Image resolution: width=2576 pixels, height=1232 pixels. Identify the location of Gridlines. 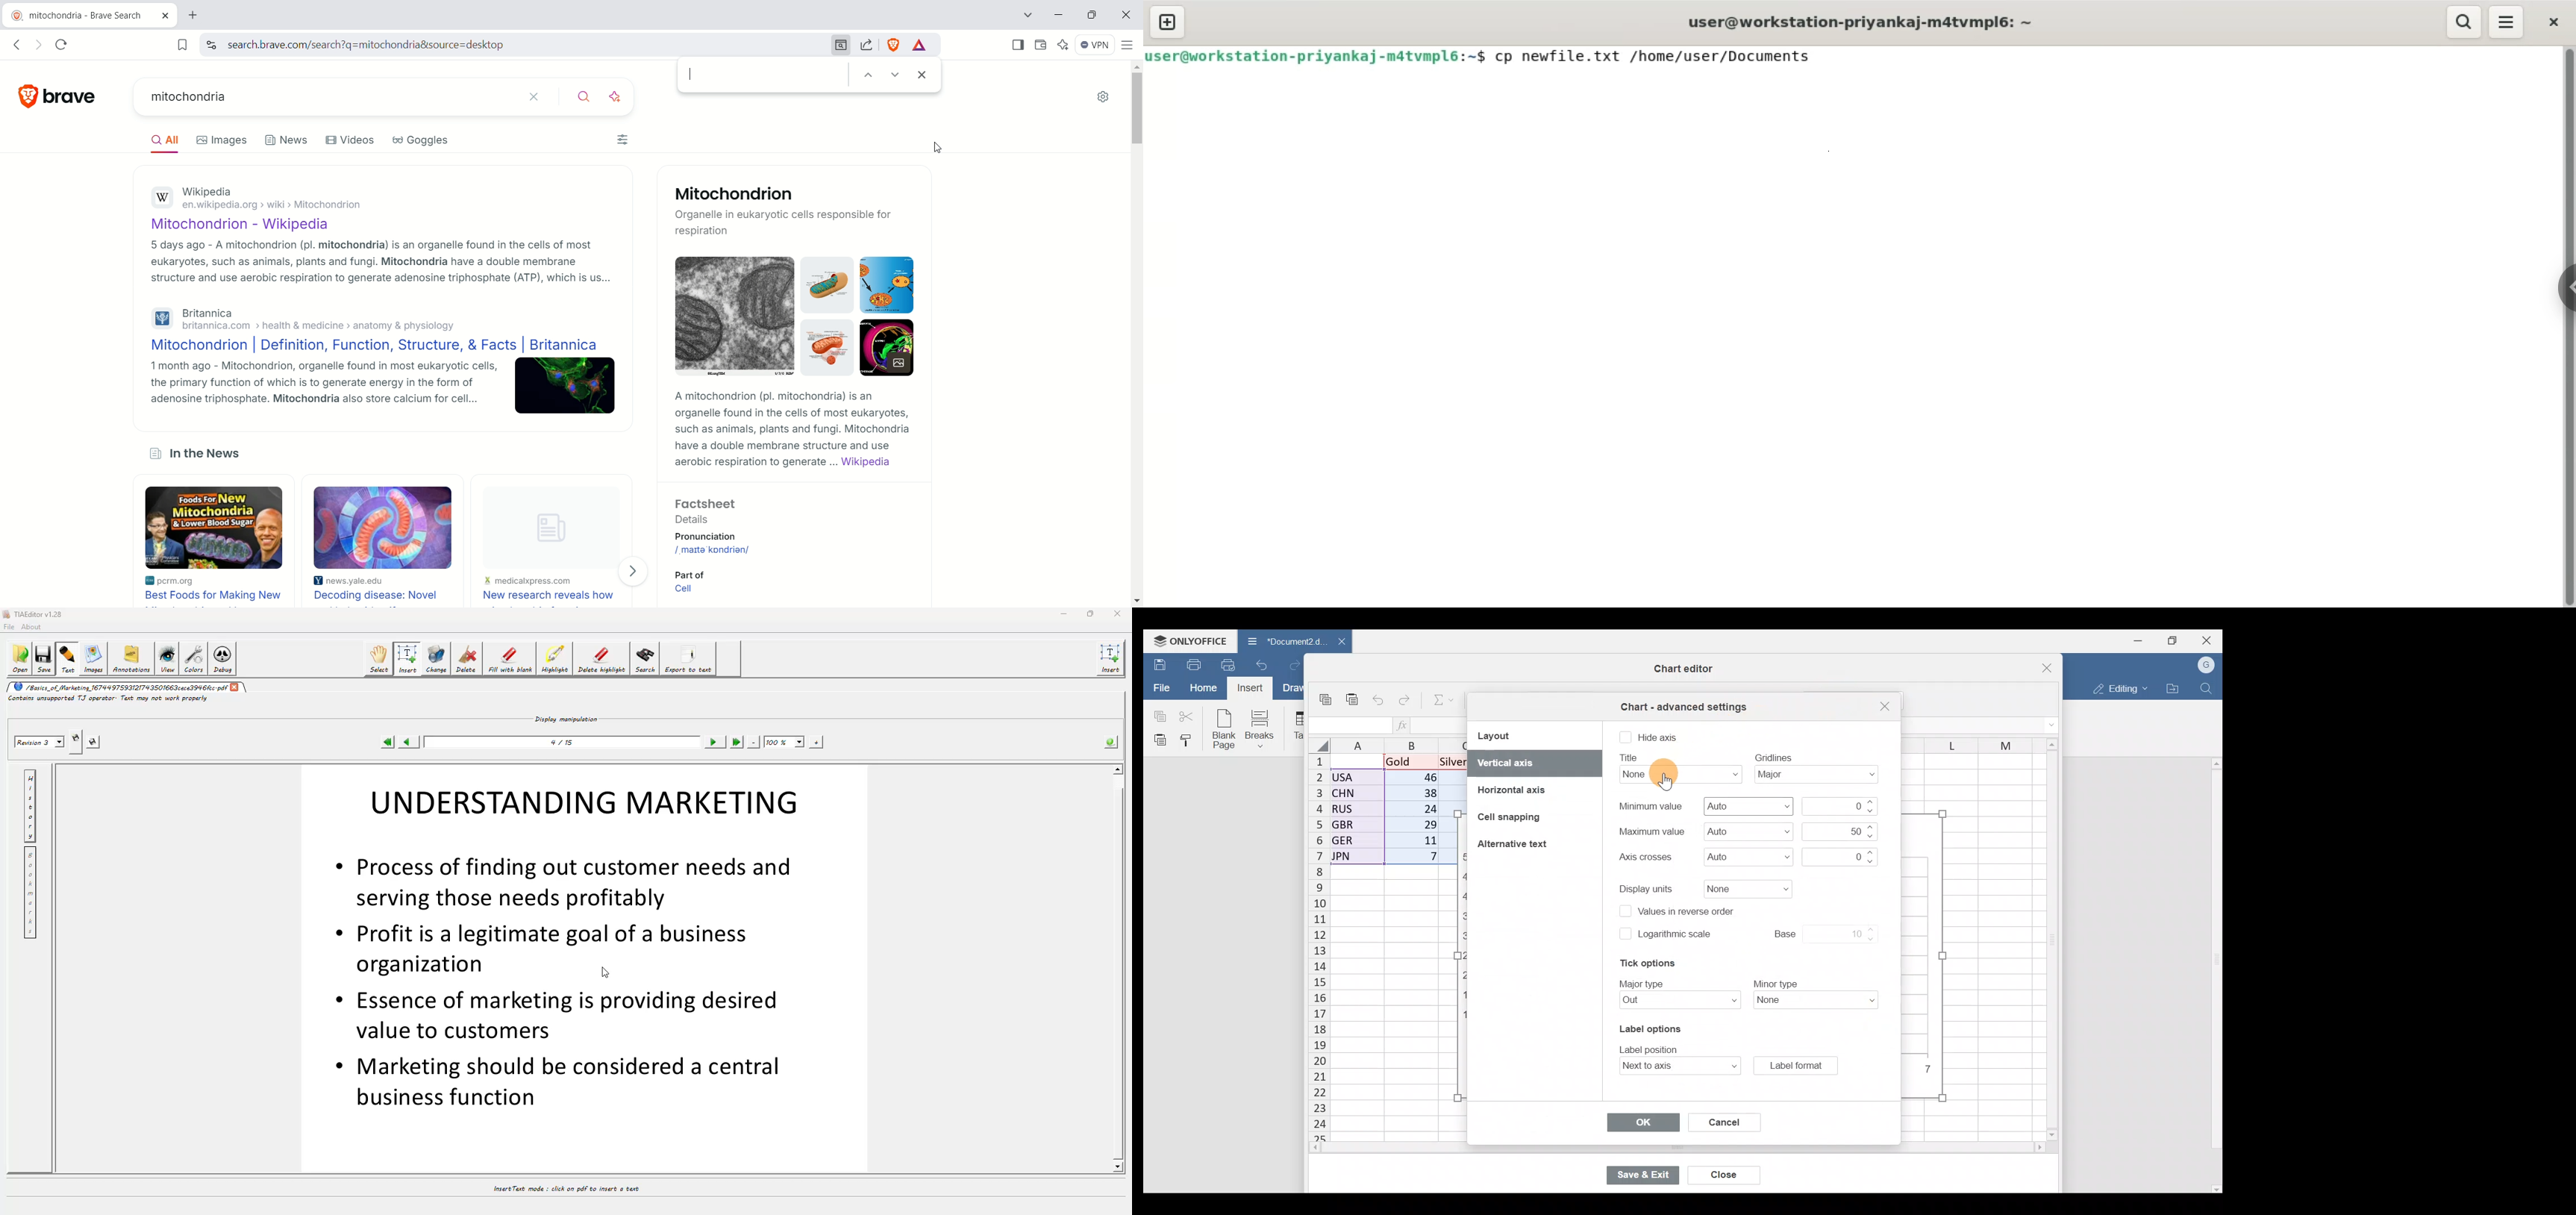
(1821, 775).